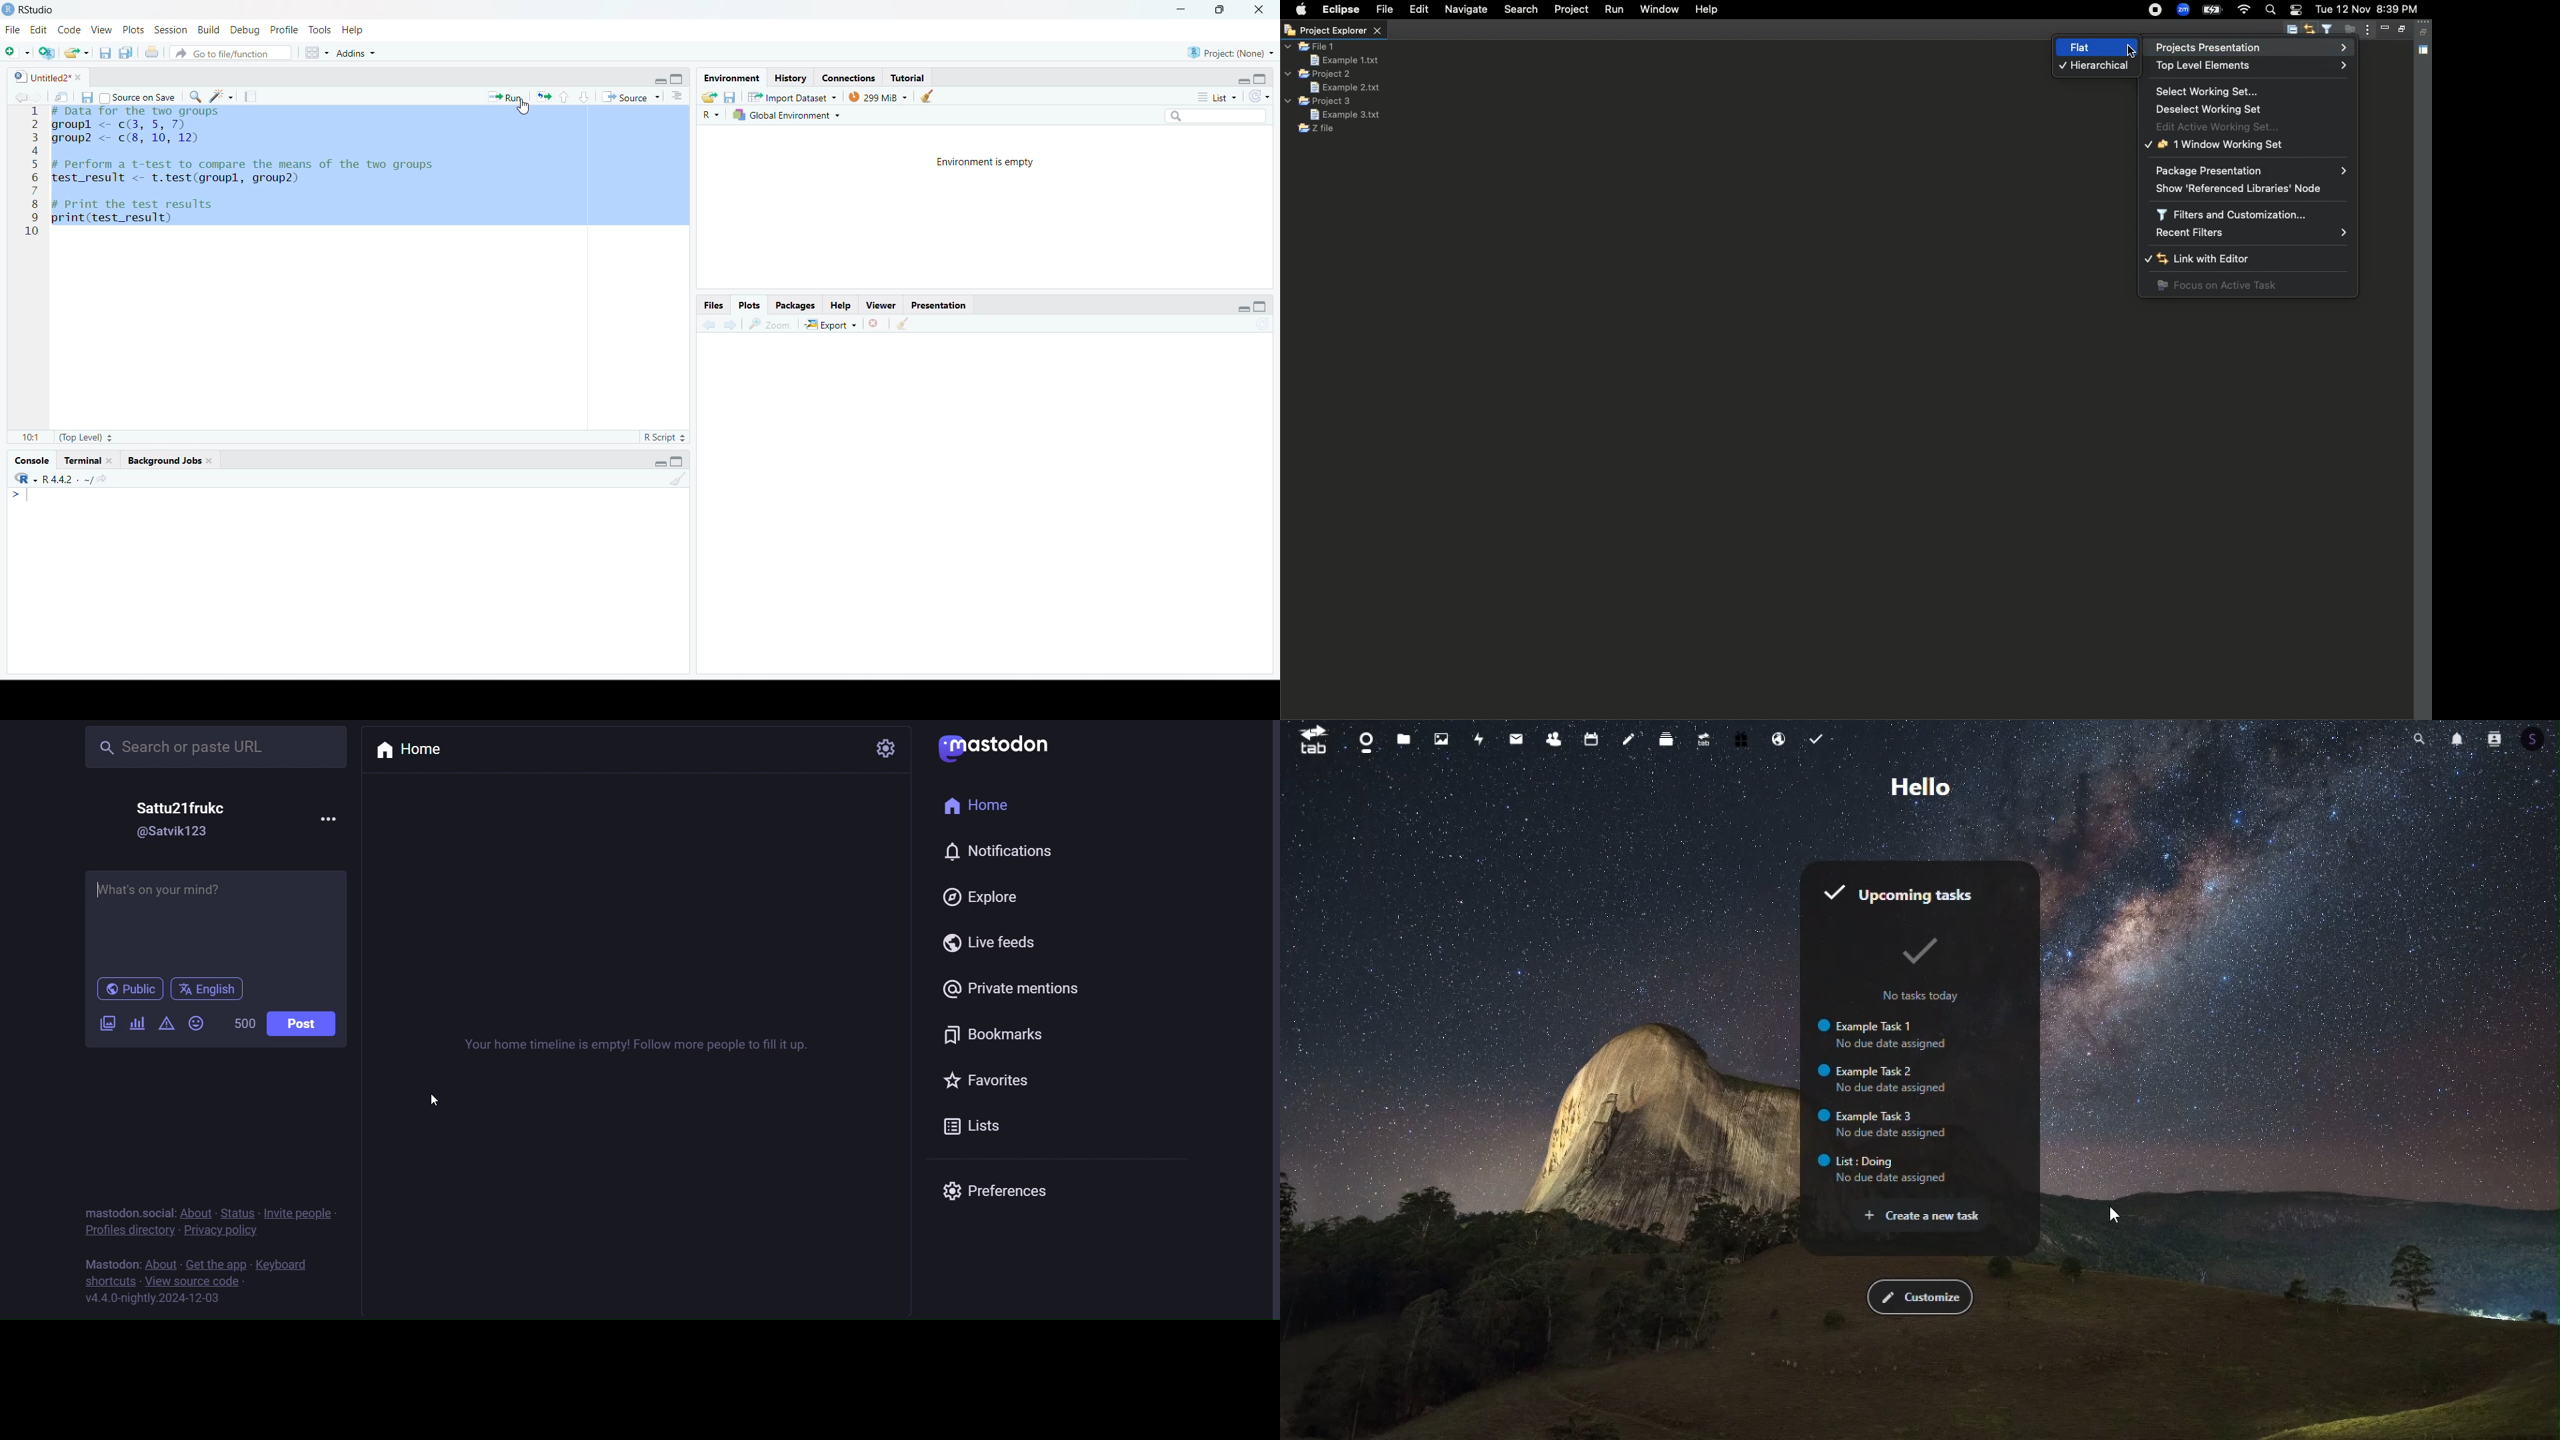  Describe the element at coordinates (287, 30) in the screenshot. I see `Profile` at that location.